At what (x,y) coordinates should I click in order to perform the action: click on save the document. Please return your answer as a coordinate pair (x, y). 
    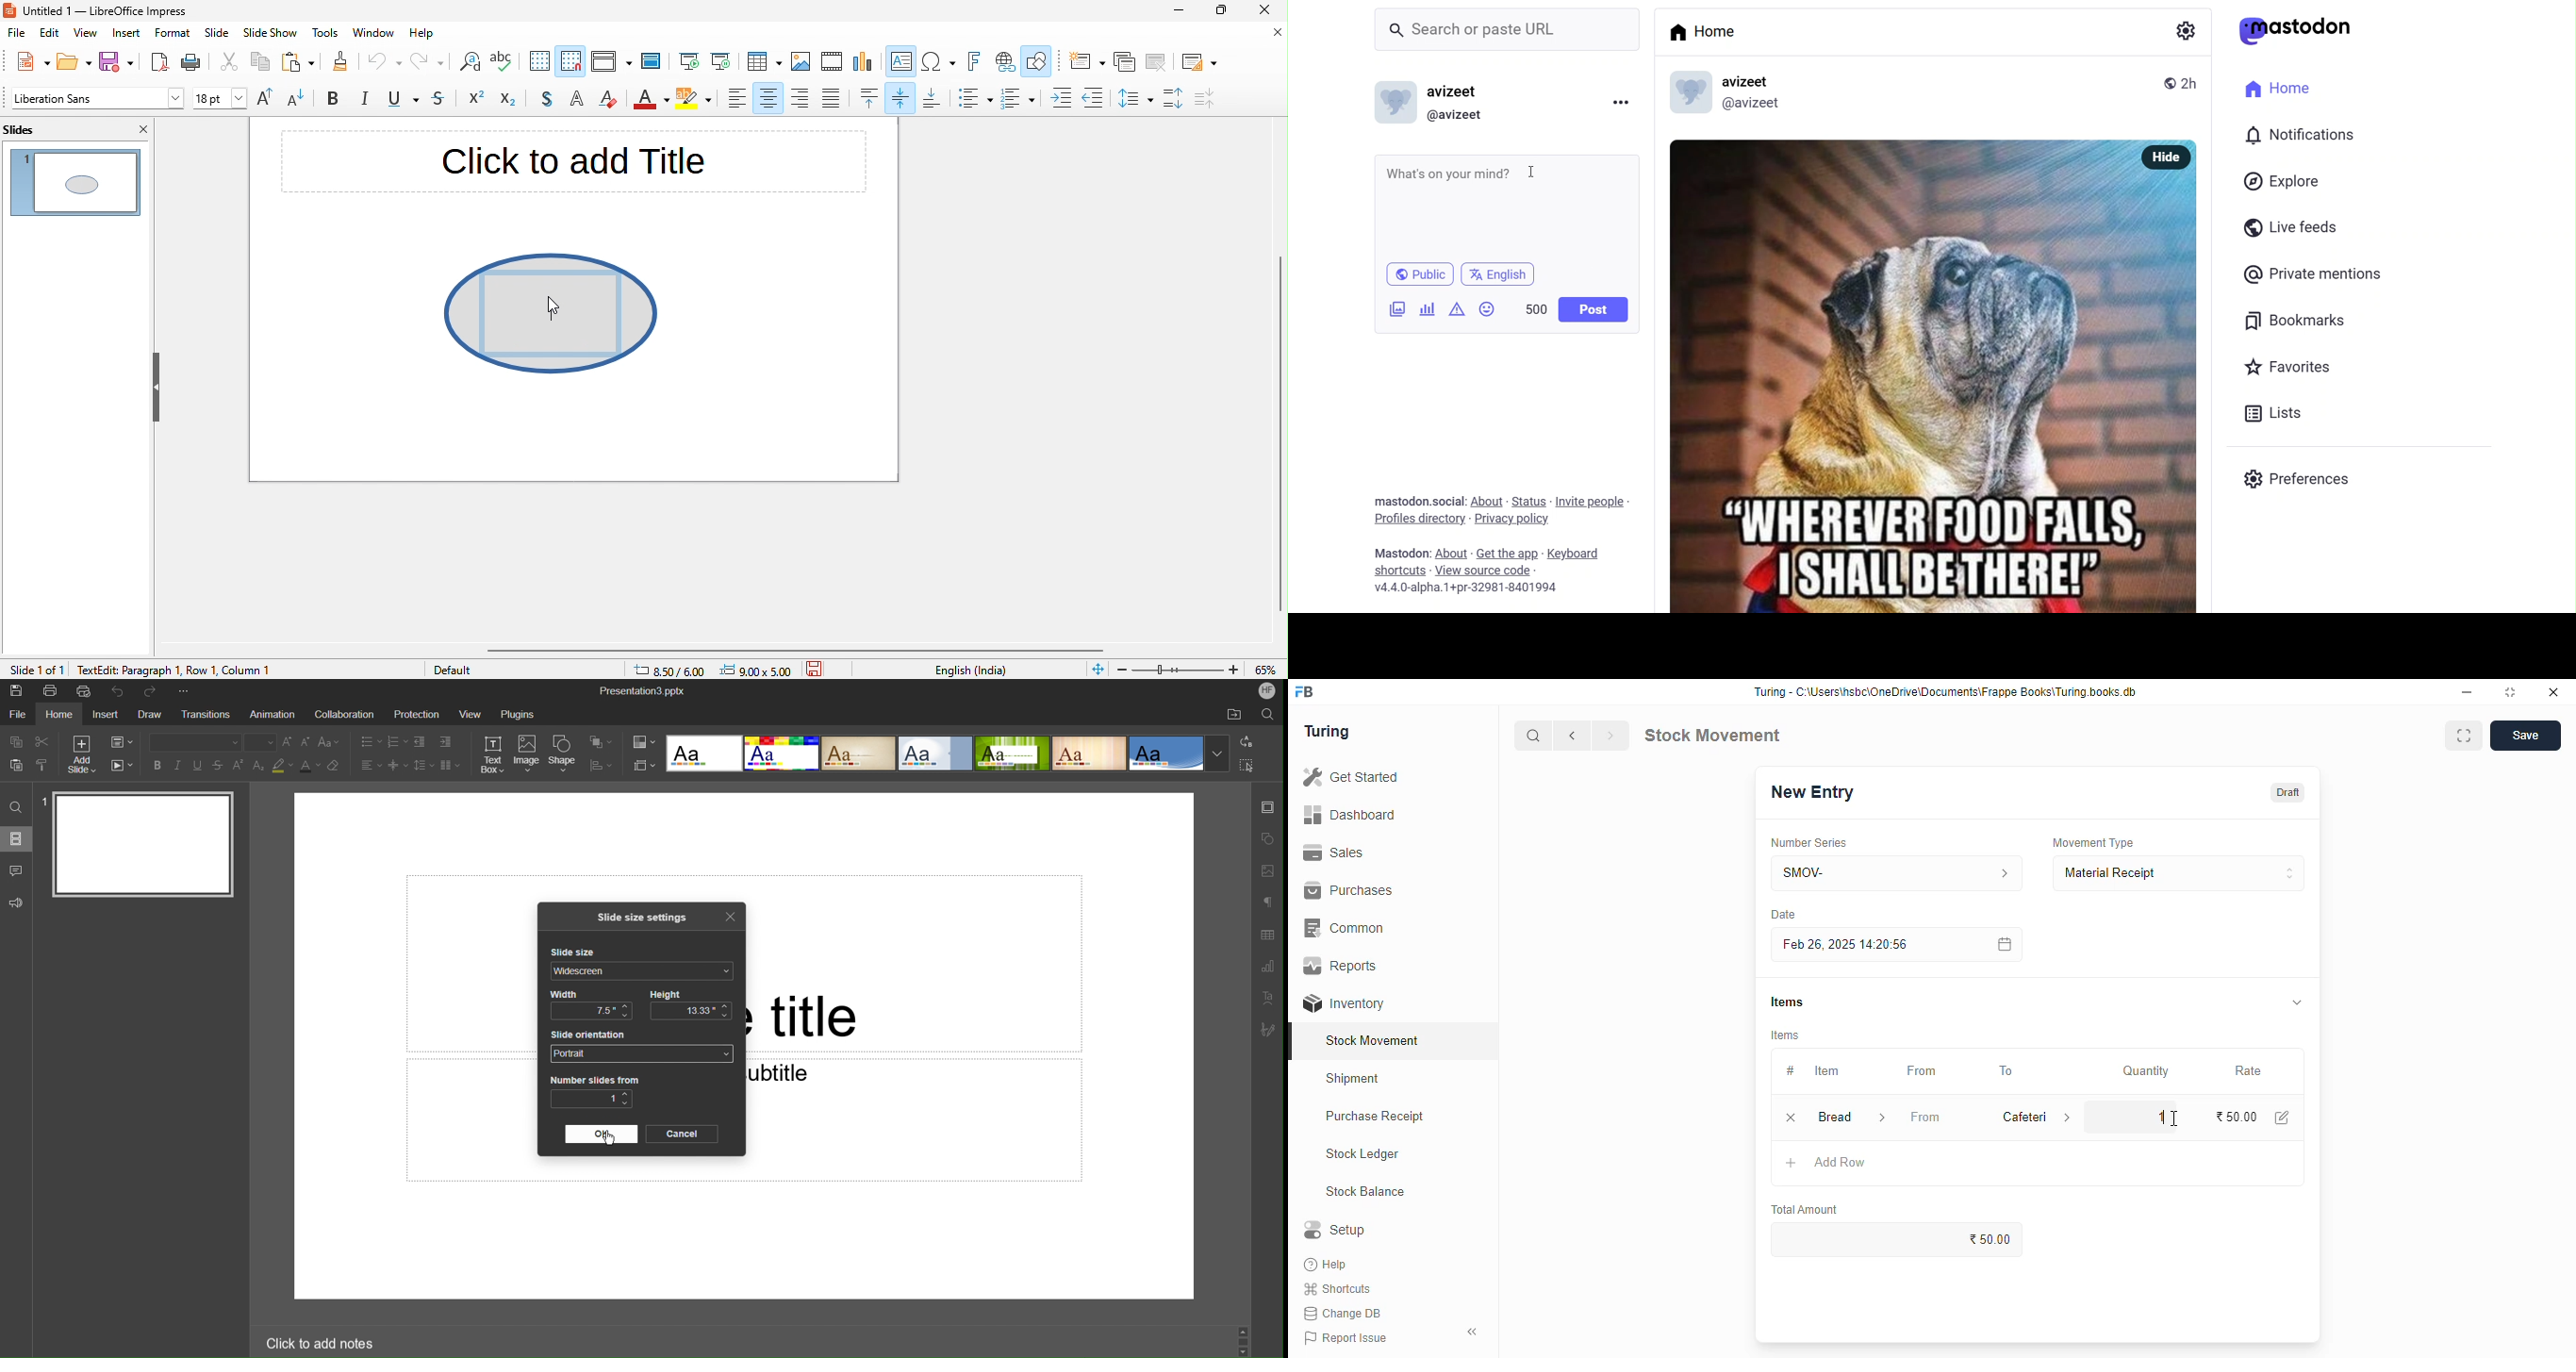
    Looking at the image, I should click on (820, 668).